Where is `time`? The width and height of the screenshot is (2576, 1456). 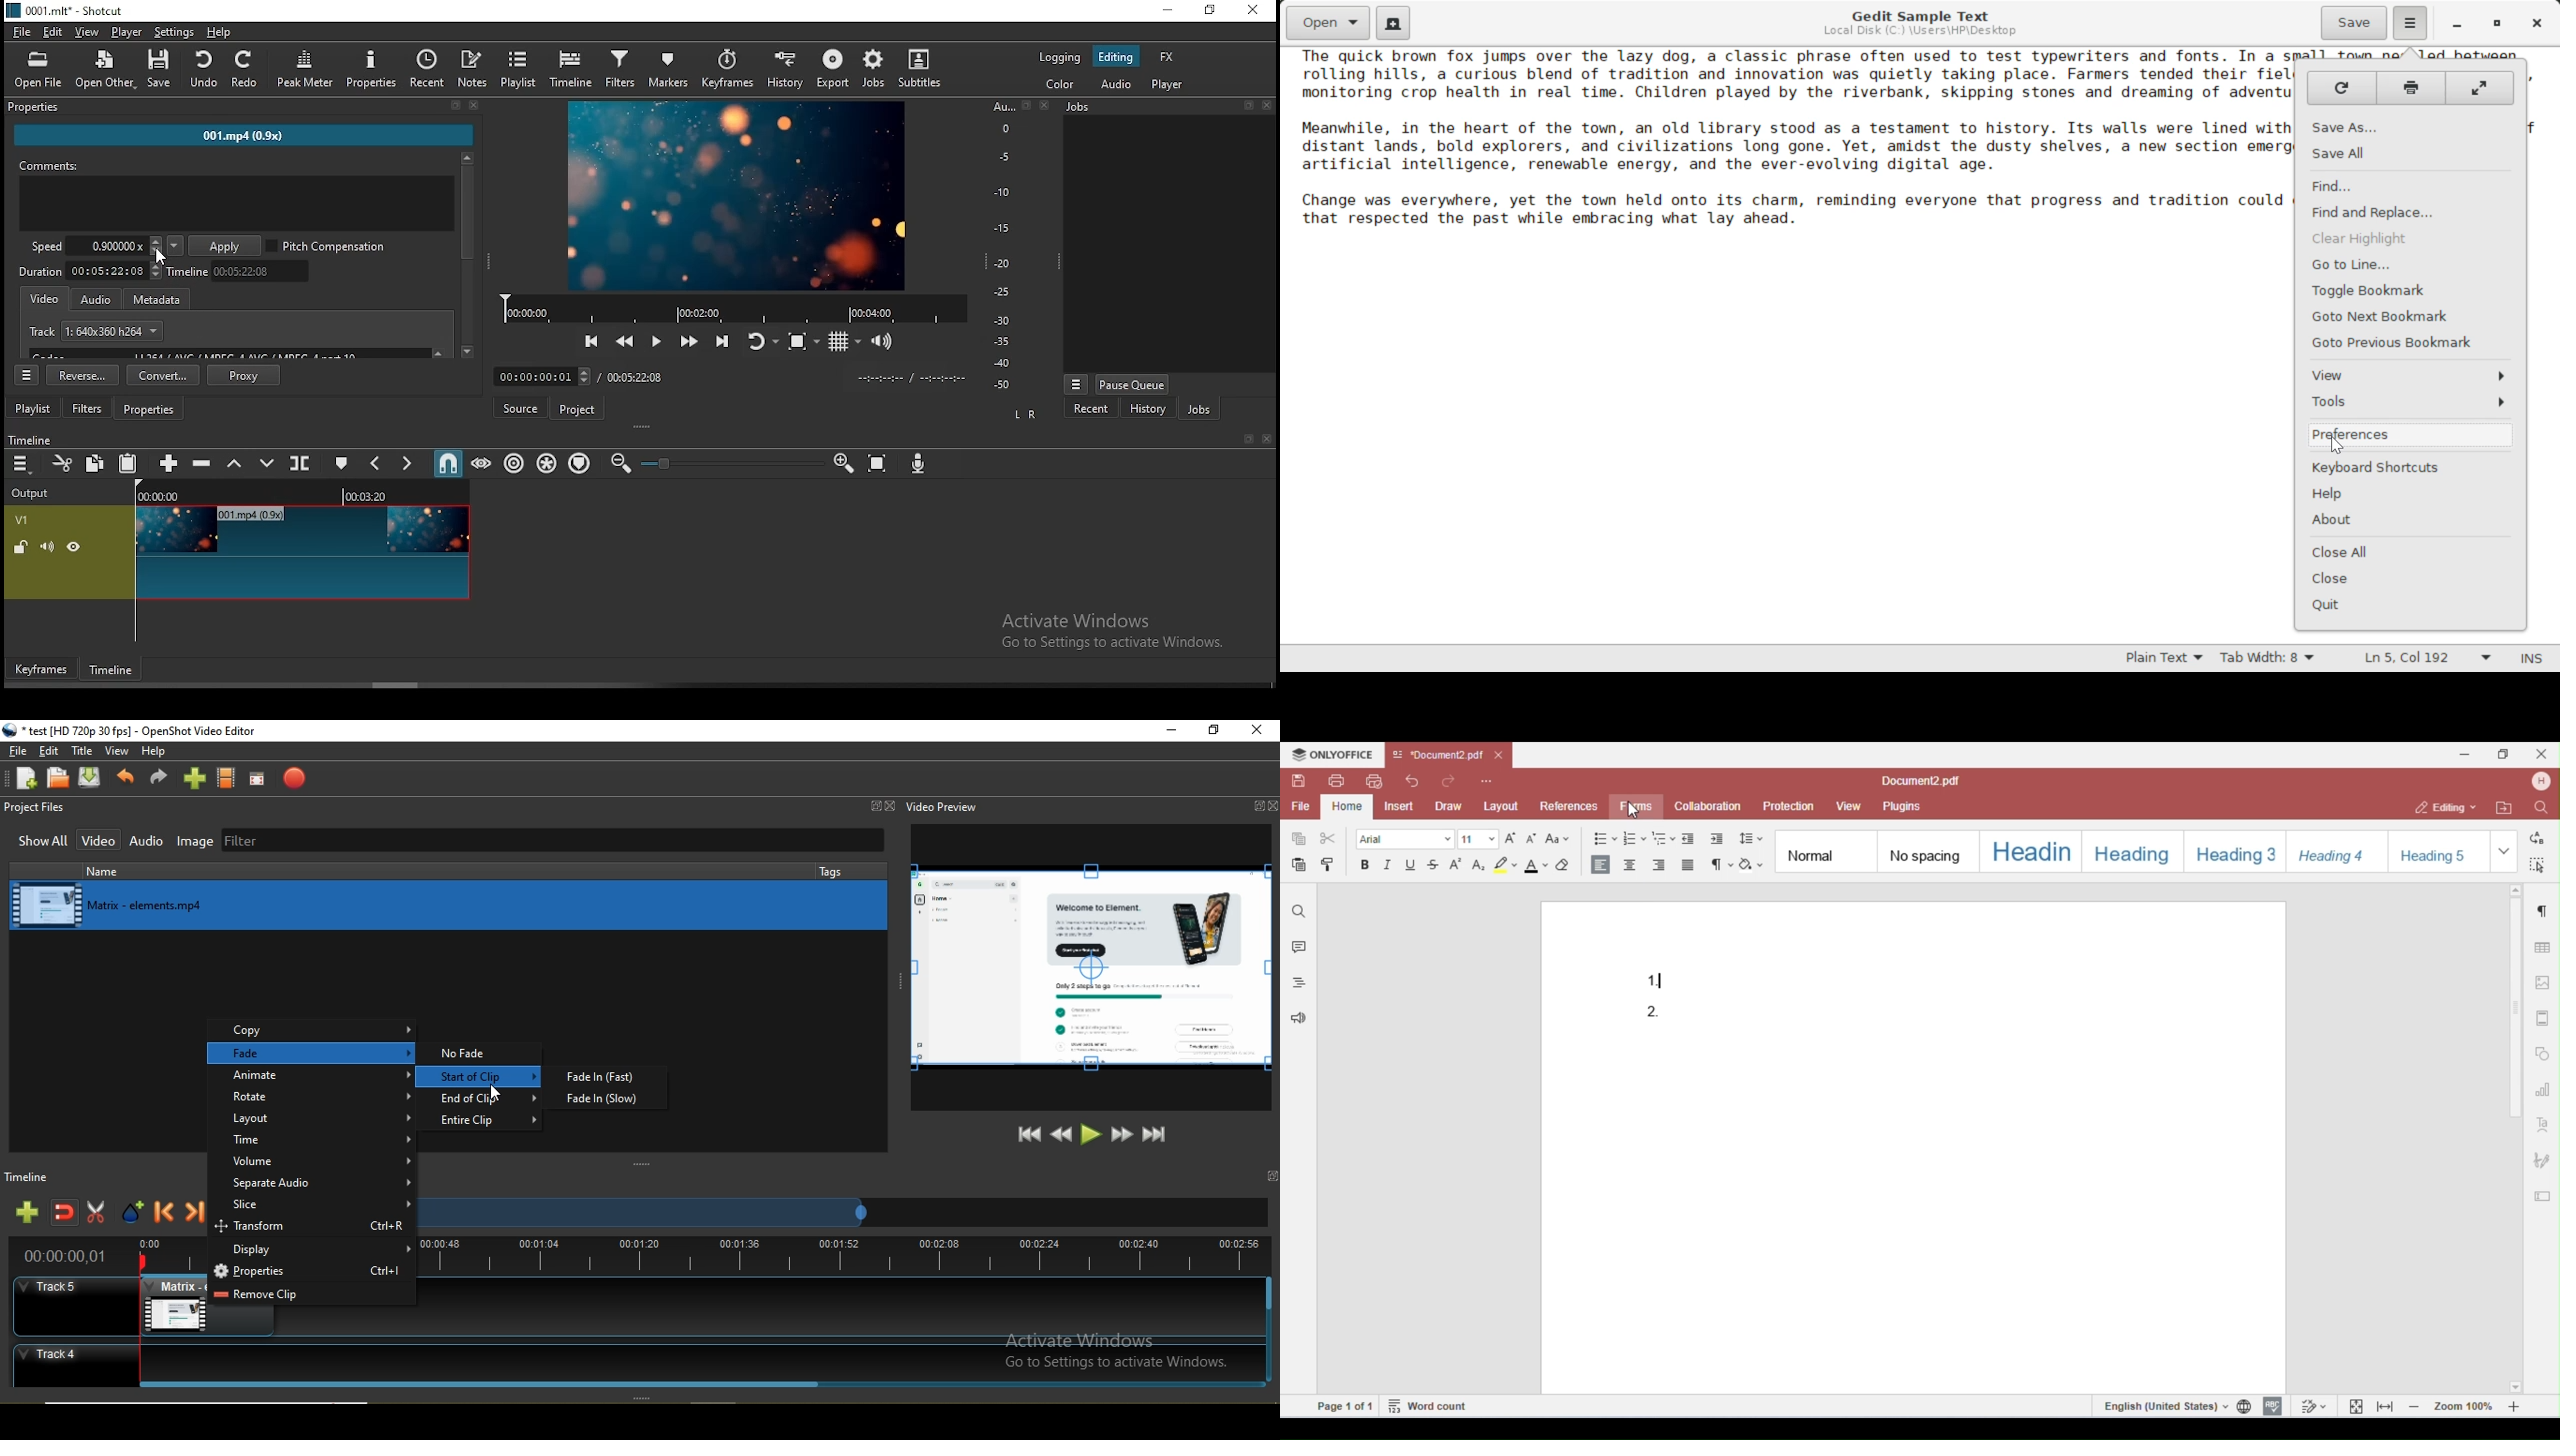
time is located at coordinates (67, 1258).